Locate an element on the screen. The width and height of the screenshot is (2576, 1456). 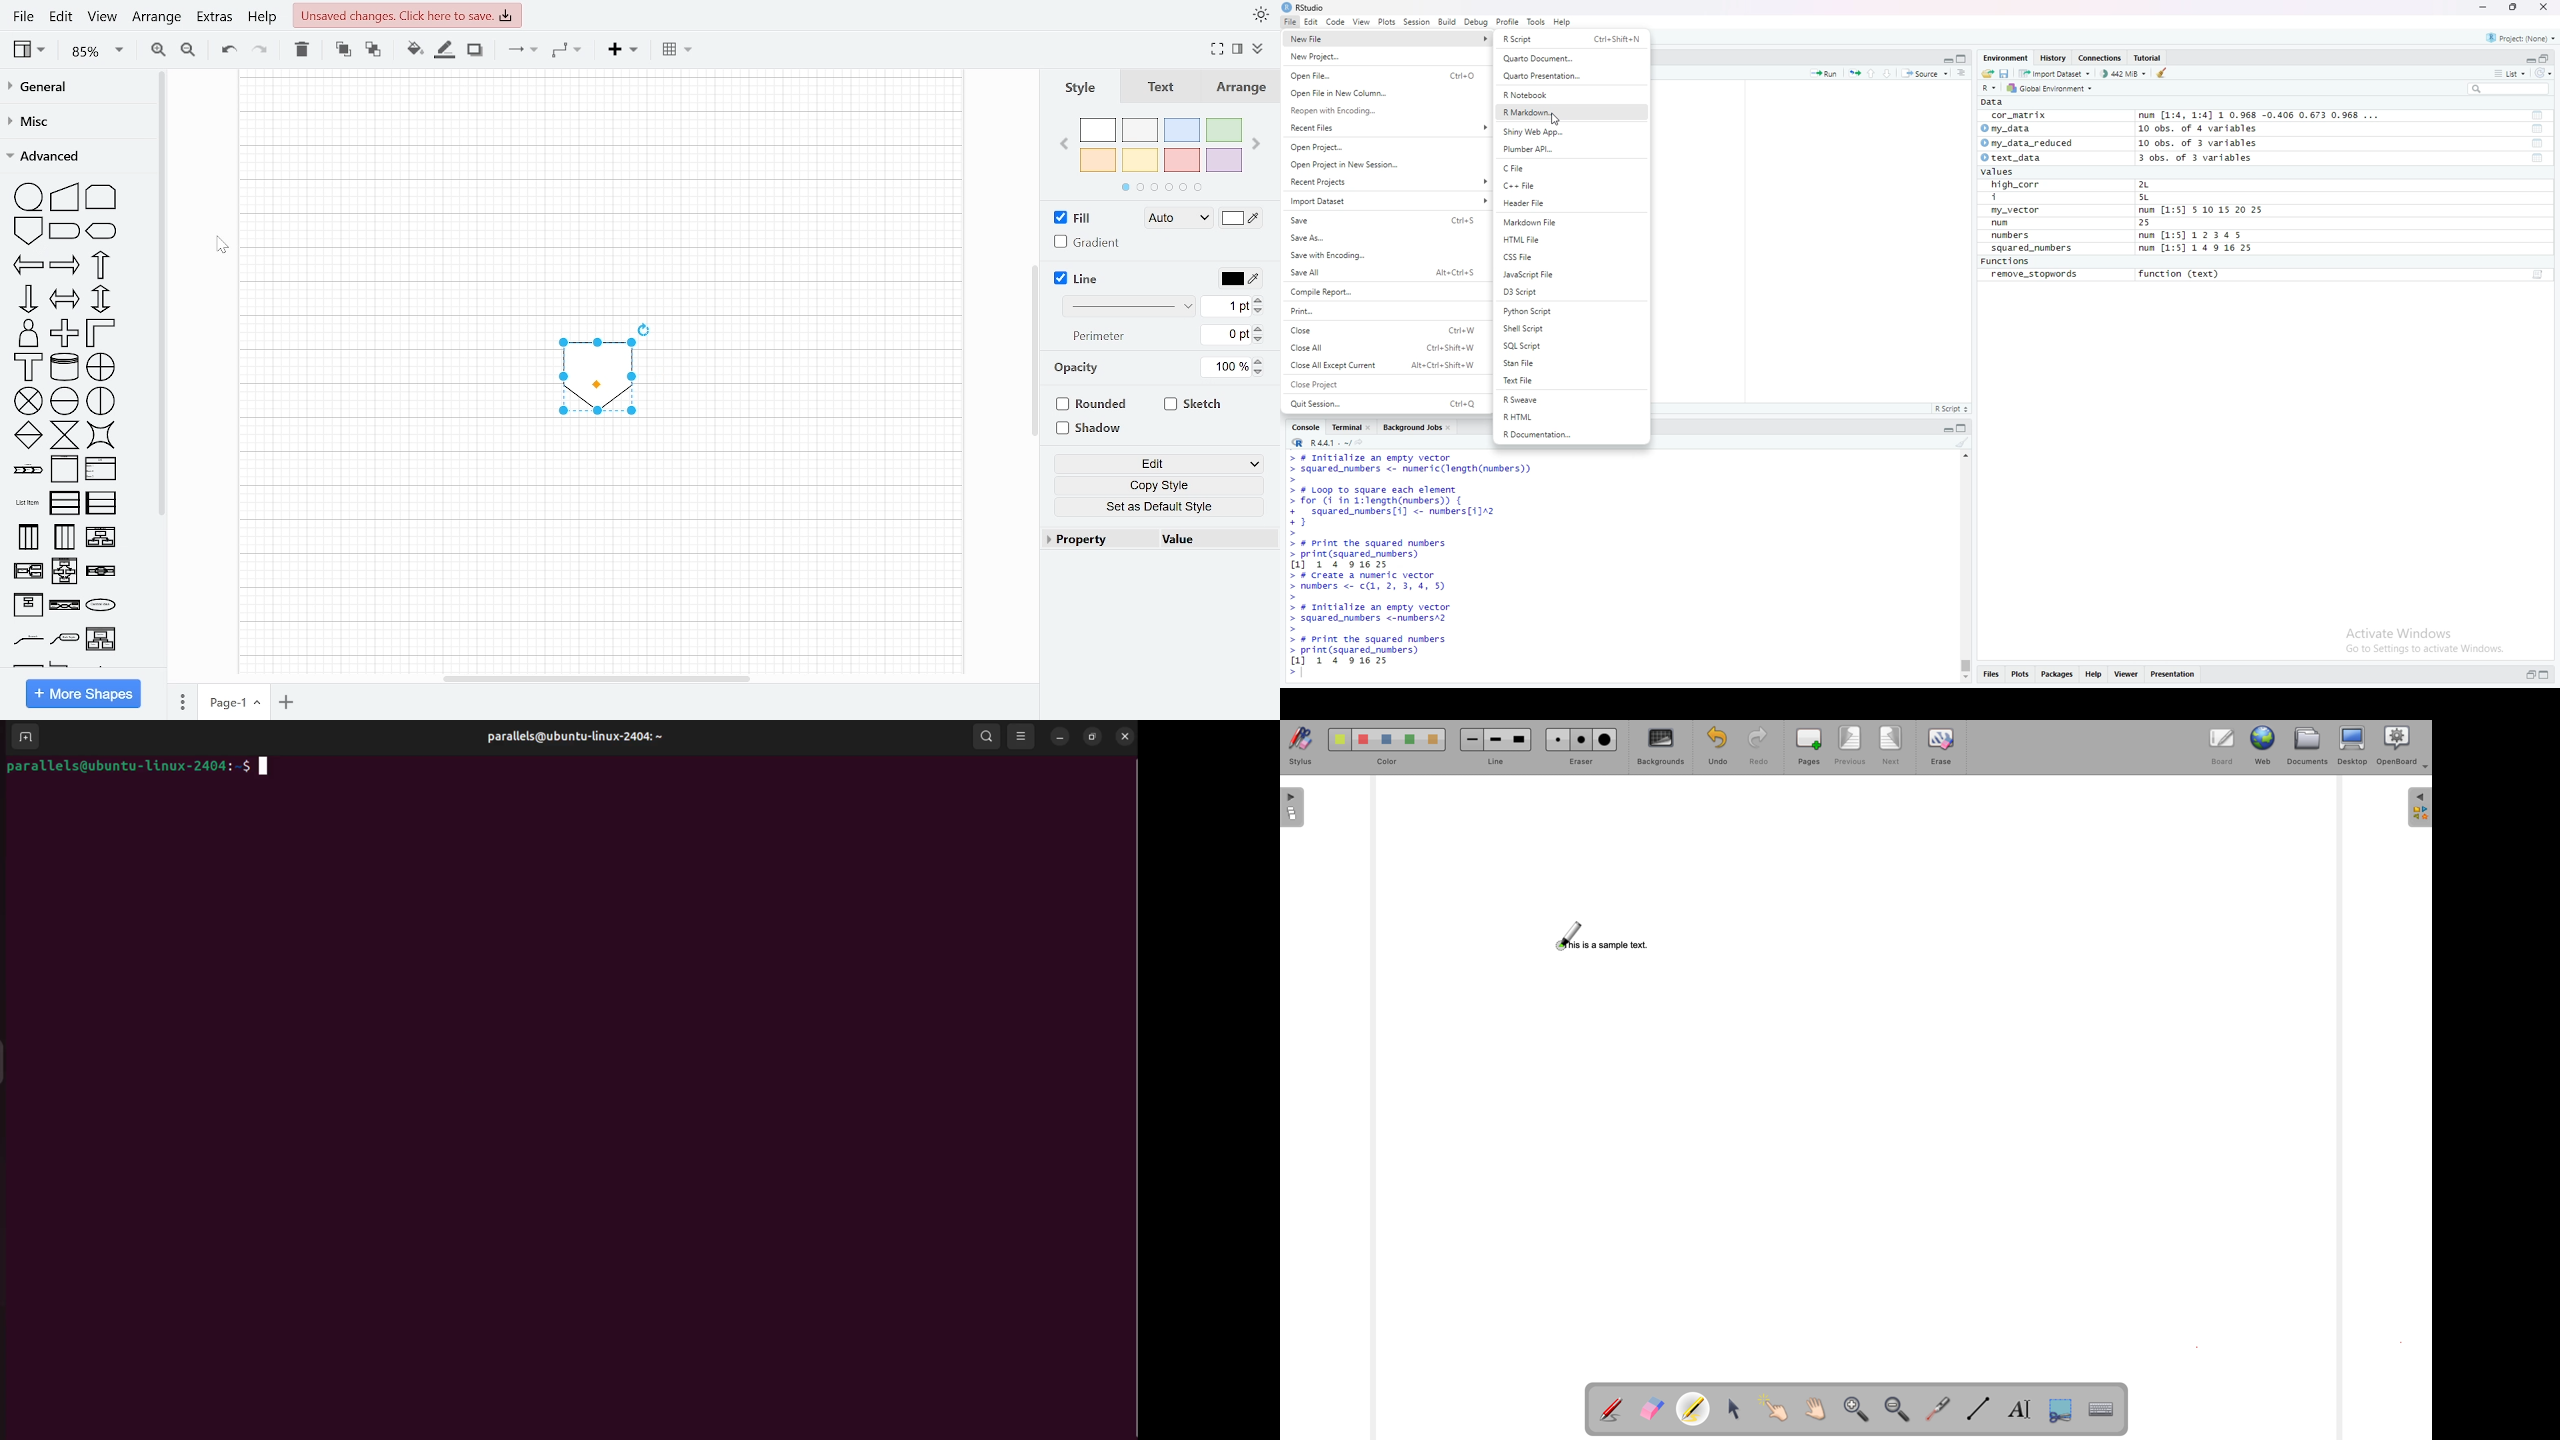
Environment is located at coordinates (2003, 57).